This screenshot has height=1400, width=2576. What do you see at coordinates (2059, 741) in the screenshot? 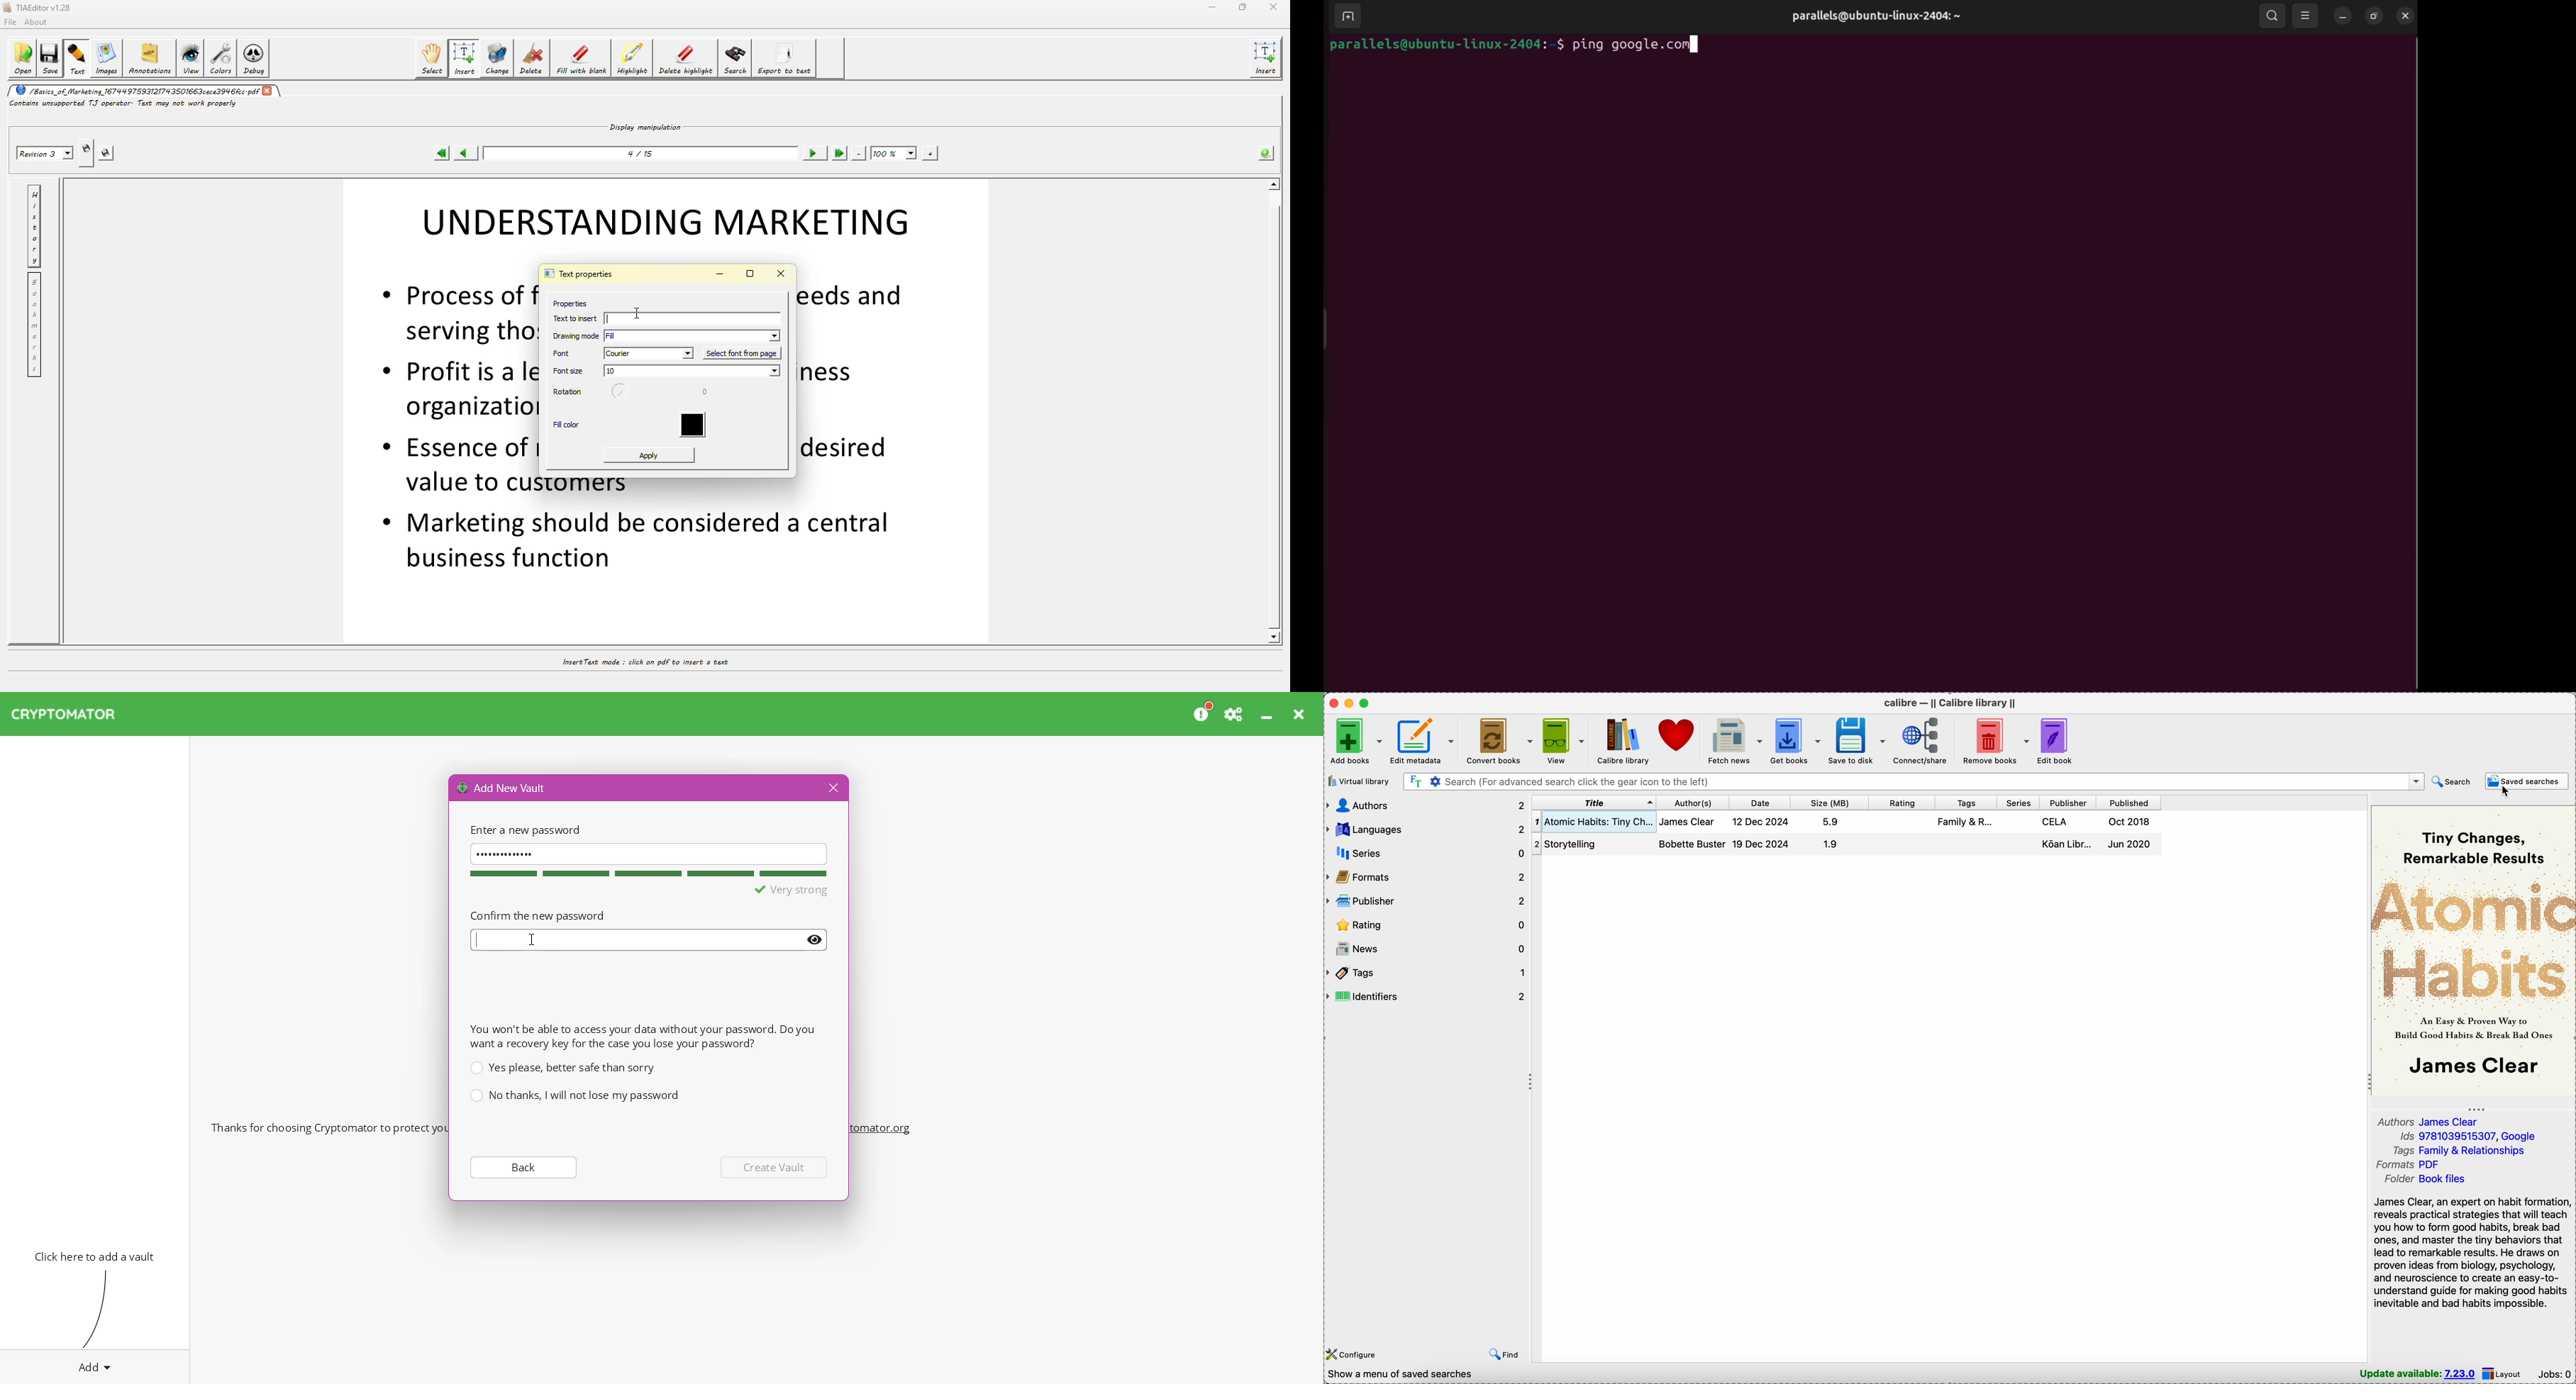
I see `edit book` at bounding box center [2059, 741].